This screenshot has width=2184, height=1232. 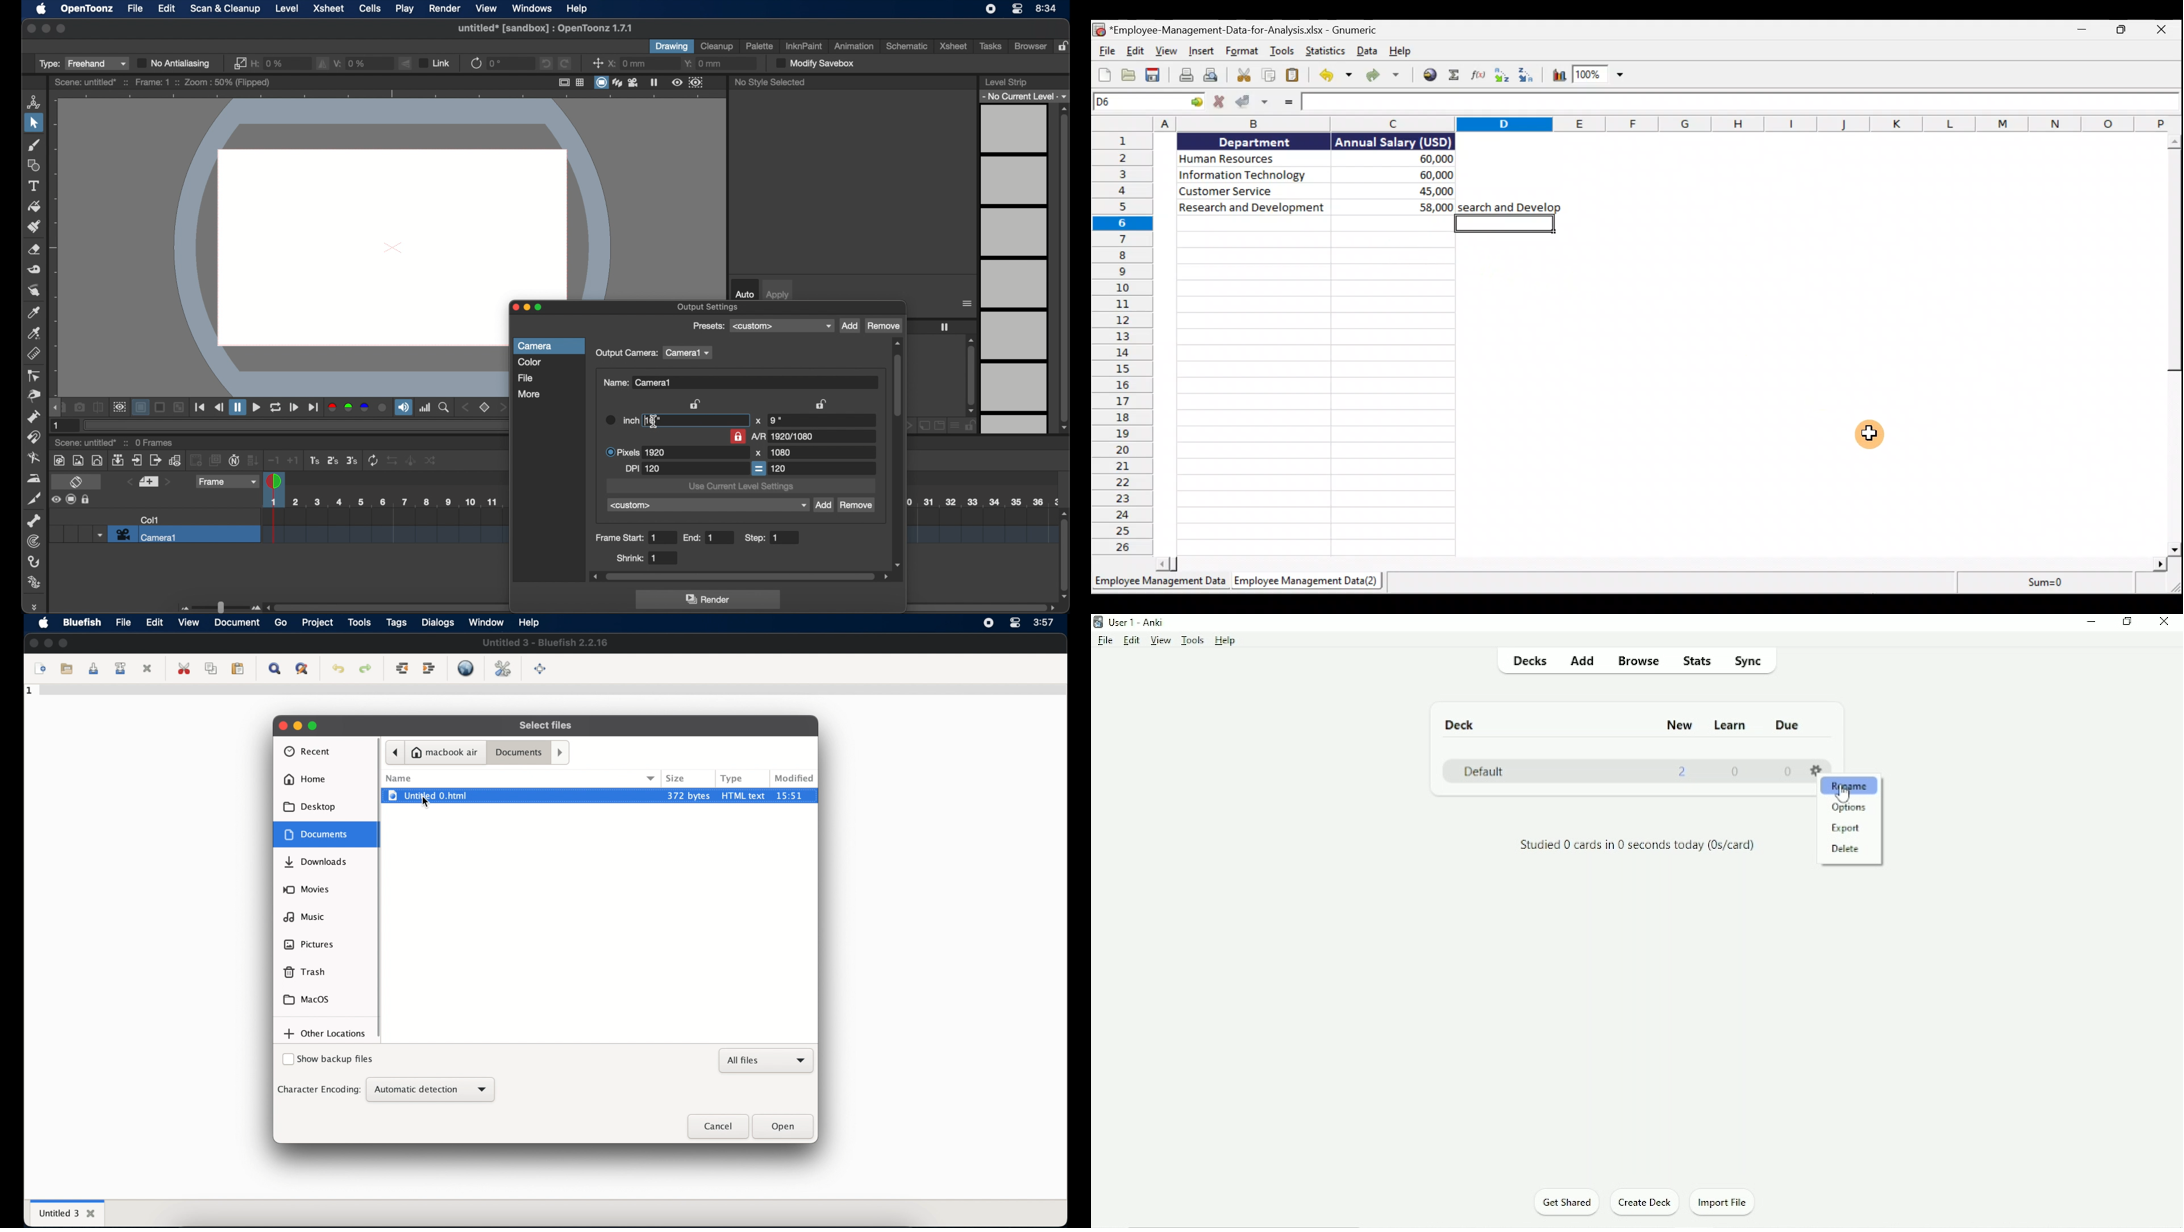 I want to click on Edit a function in the current cell, so click(x=1479, y=76).